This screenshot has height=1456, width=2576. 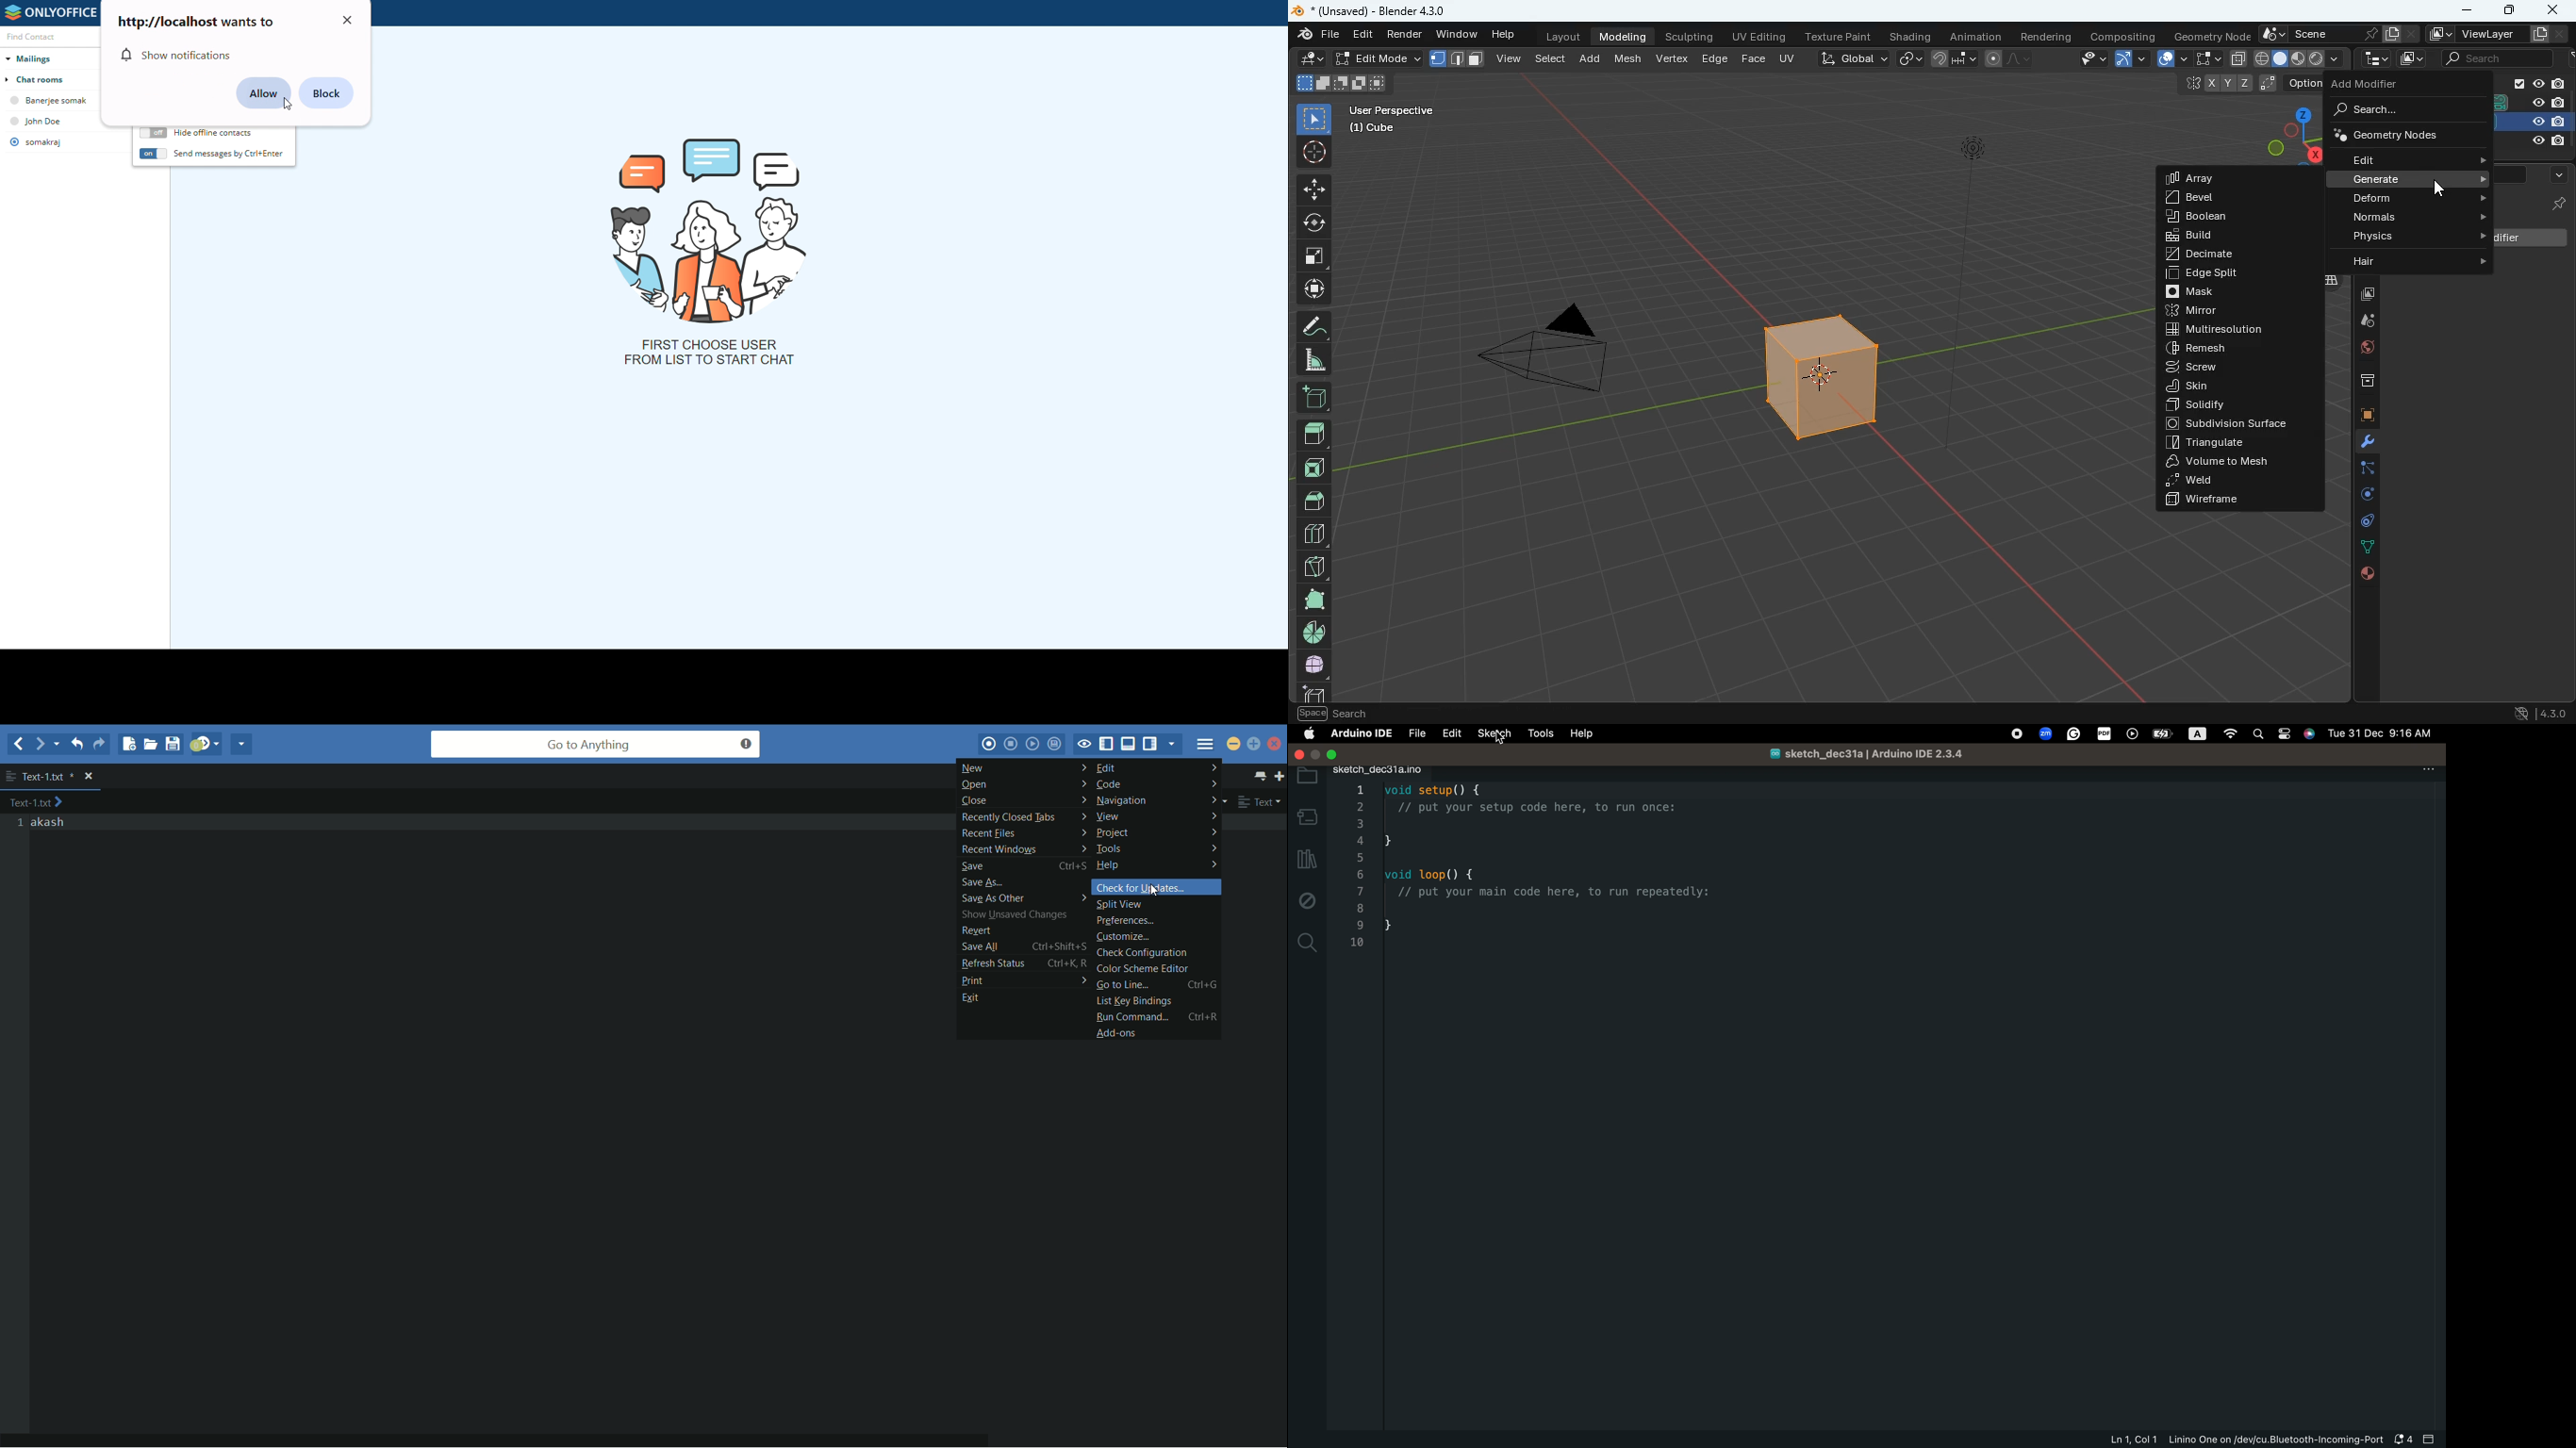 I want to click on screw, so click(x=2230, y=369).